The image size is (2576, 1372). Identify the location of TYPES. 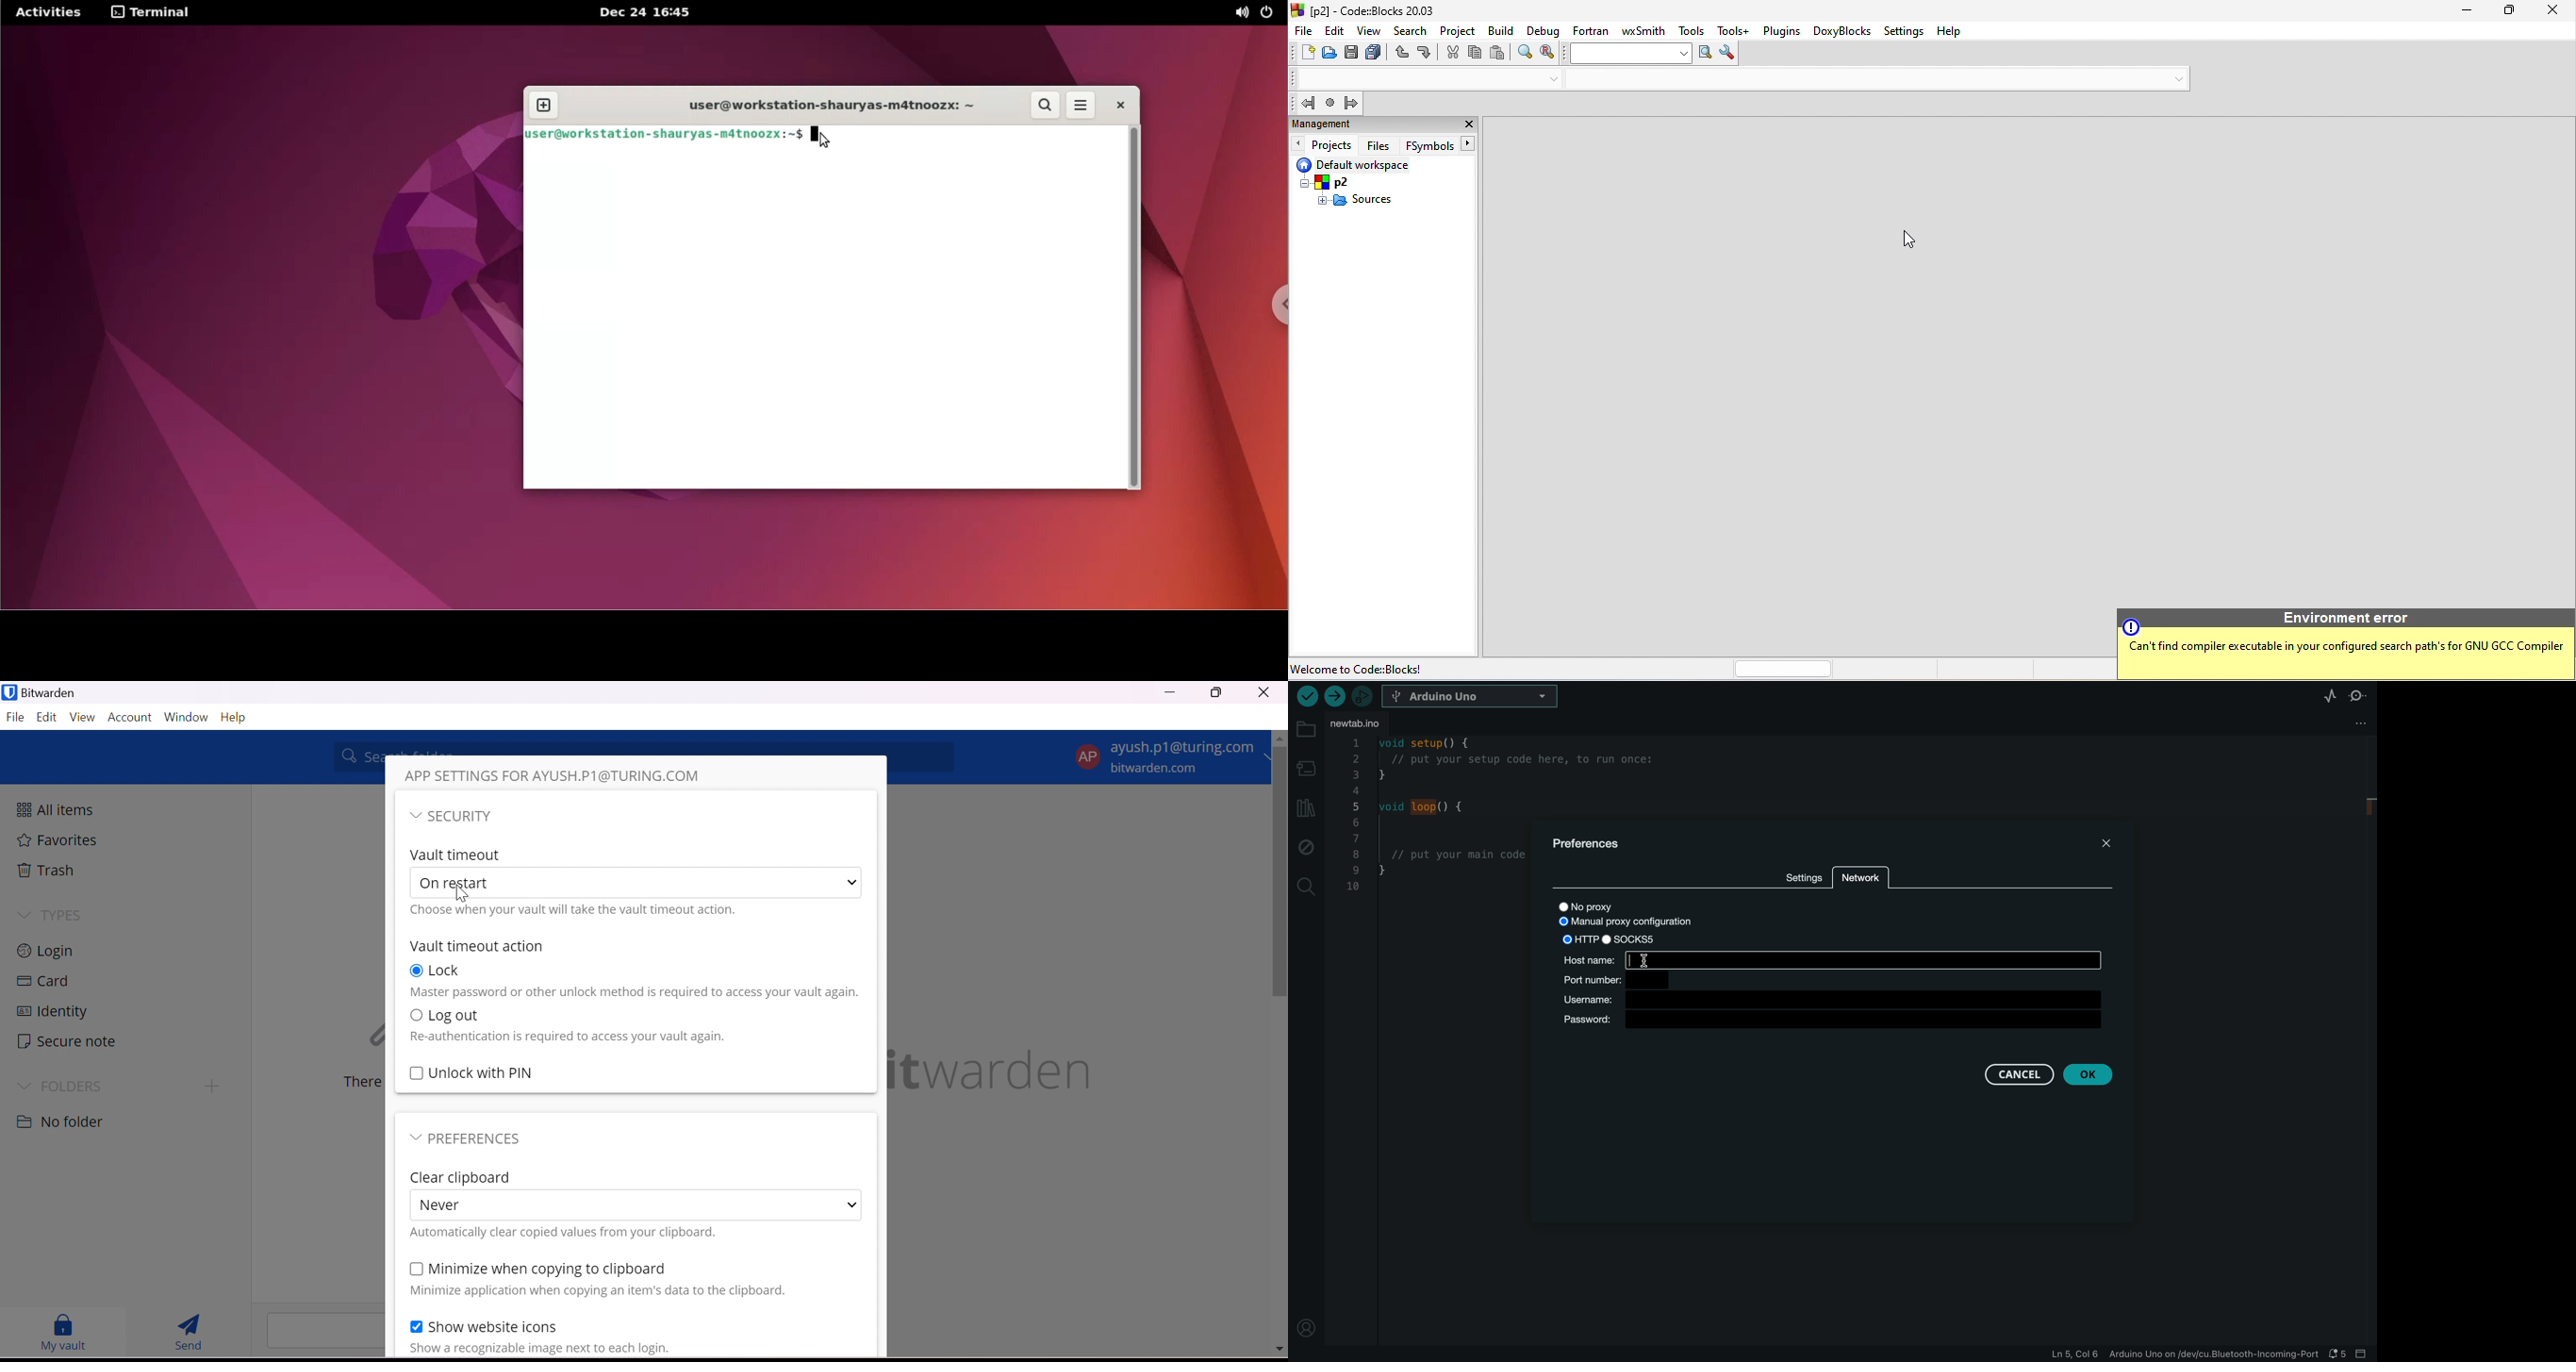
(66, 917).